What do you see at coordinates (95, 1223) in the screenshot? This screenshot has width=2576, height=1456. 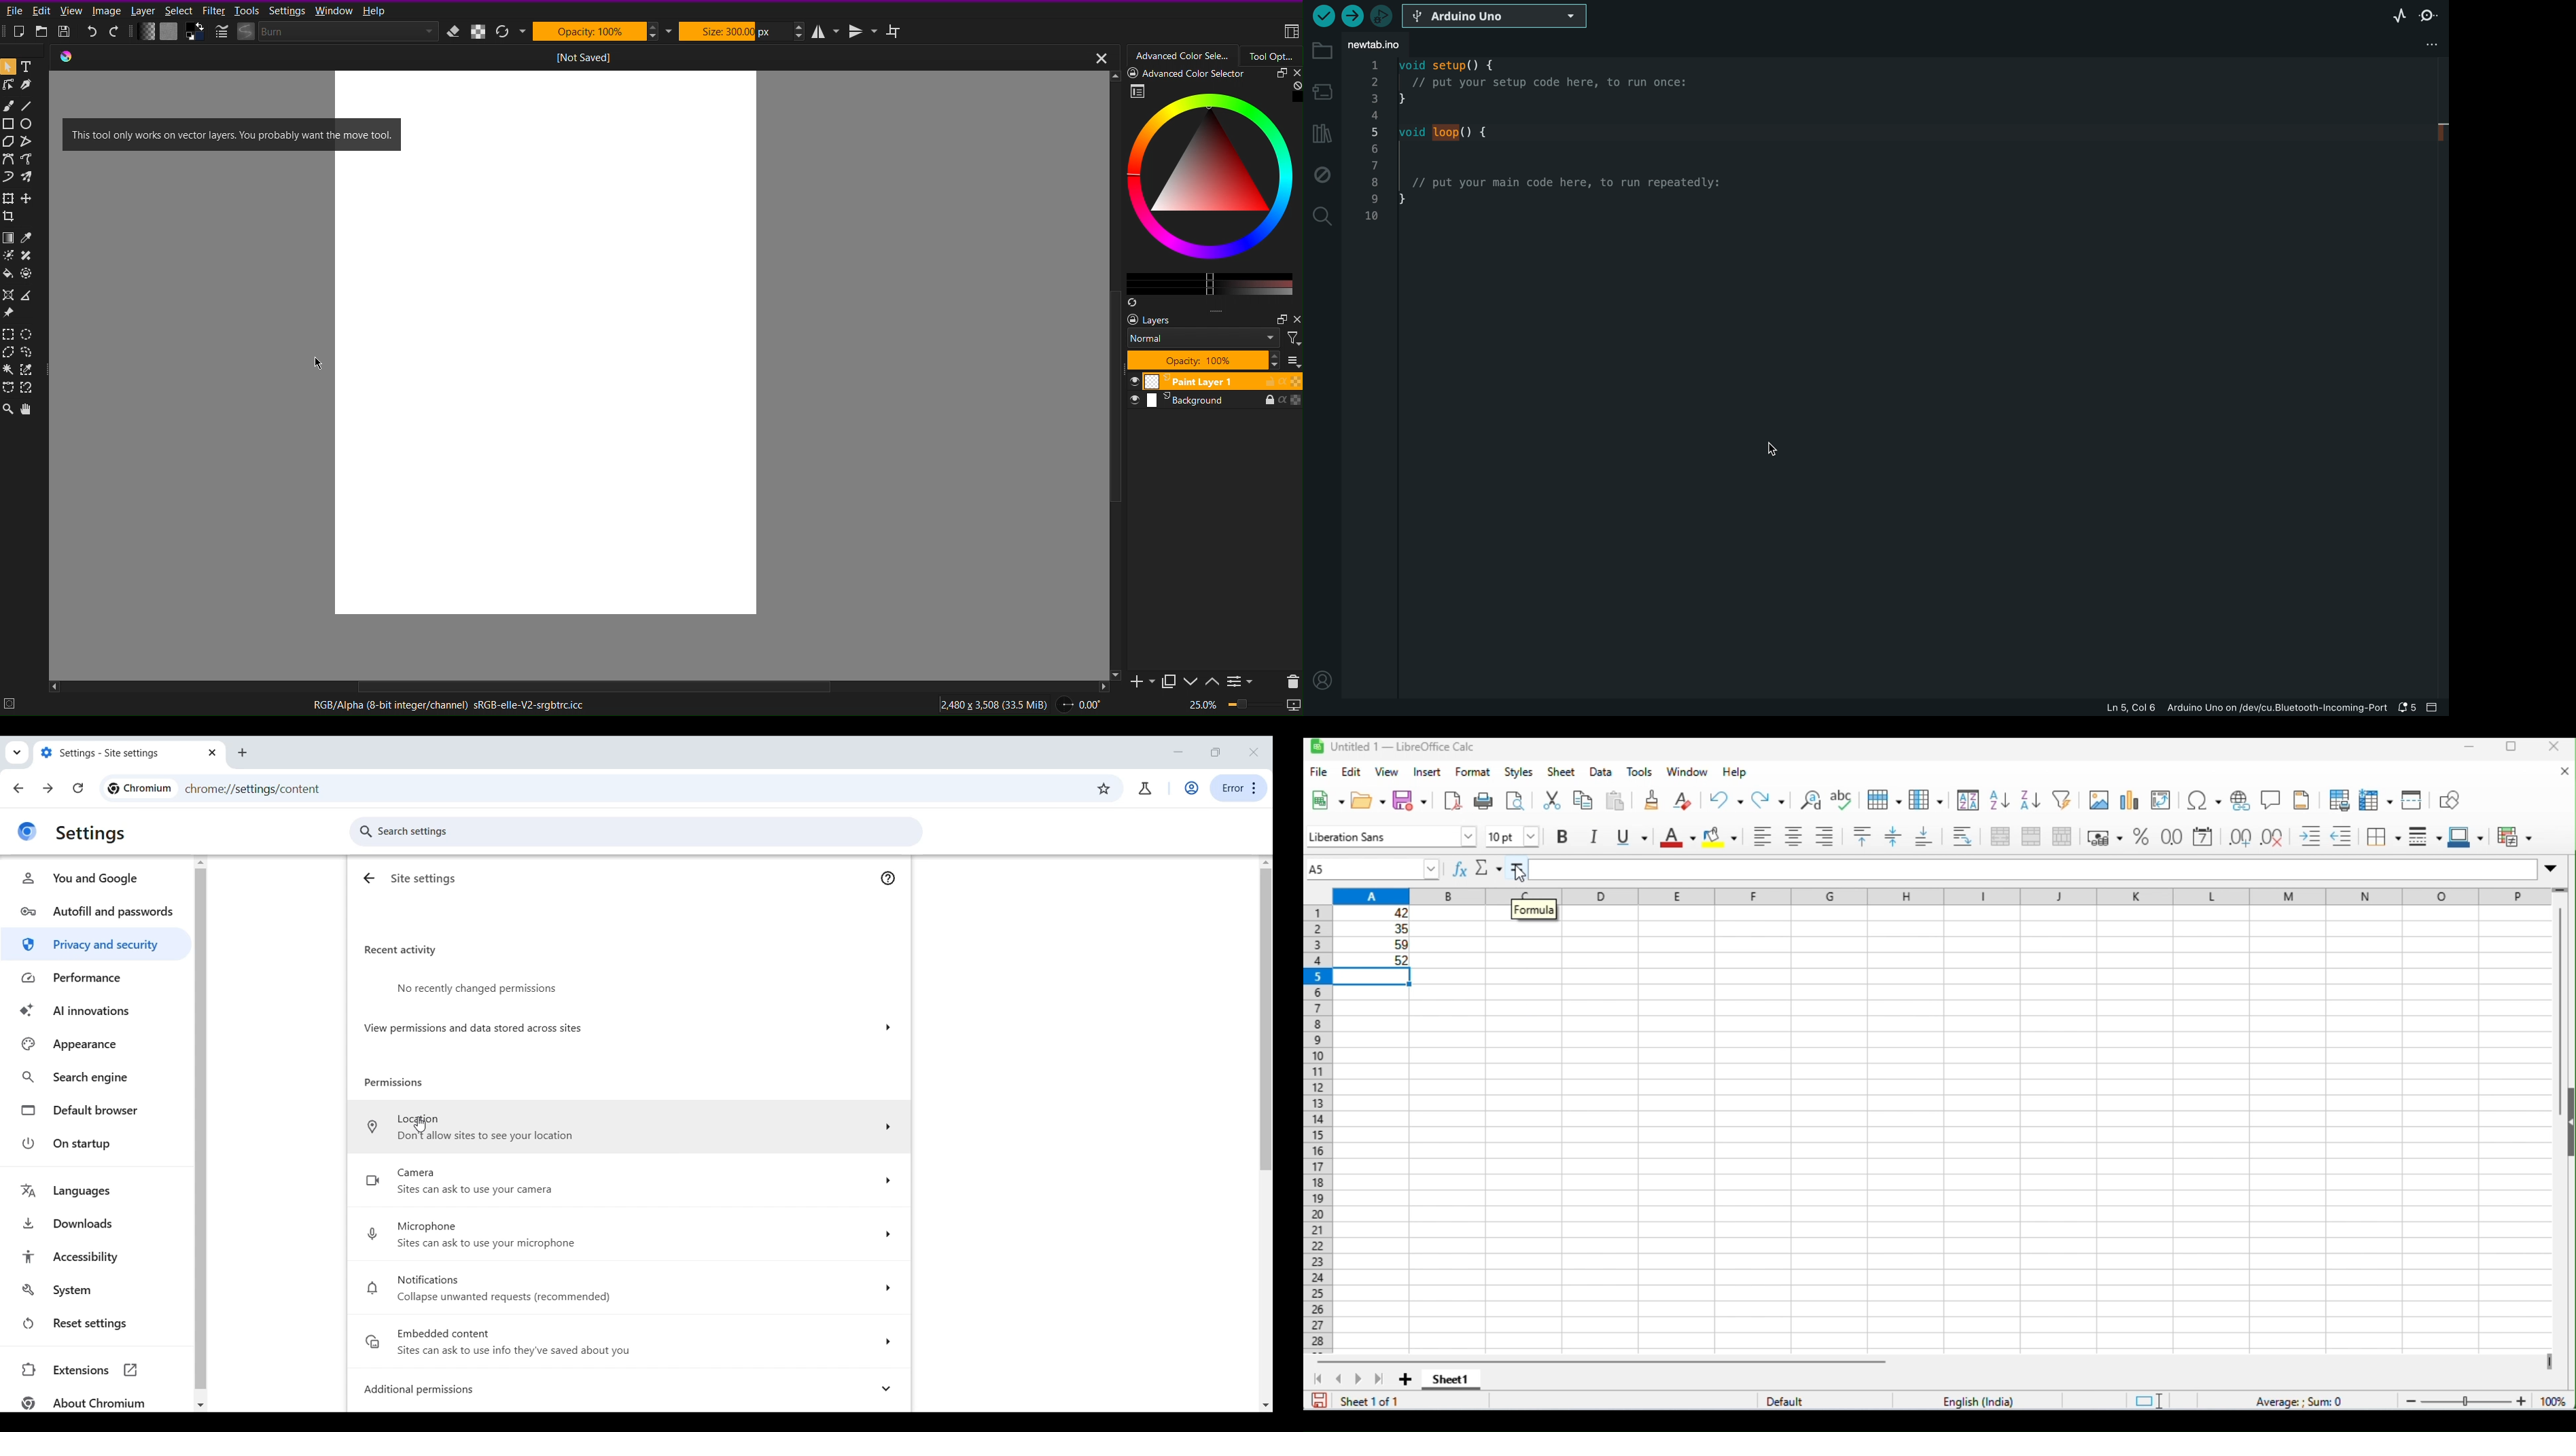 I see `Downloads` at bounding box center [95, 1223].